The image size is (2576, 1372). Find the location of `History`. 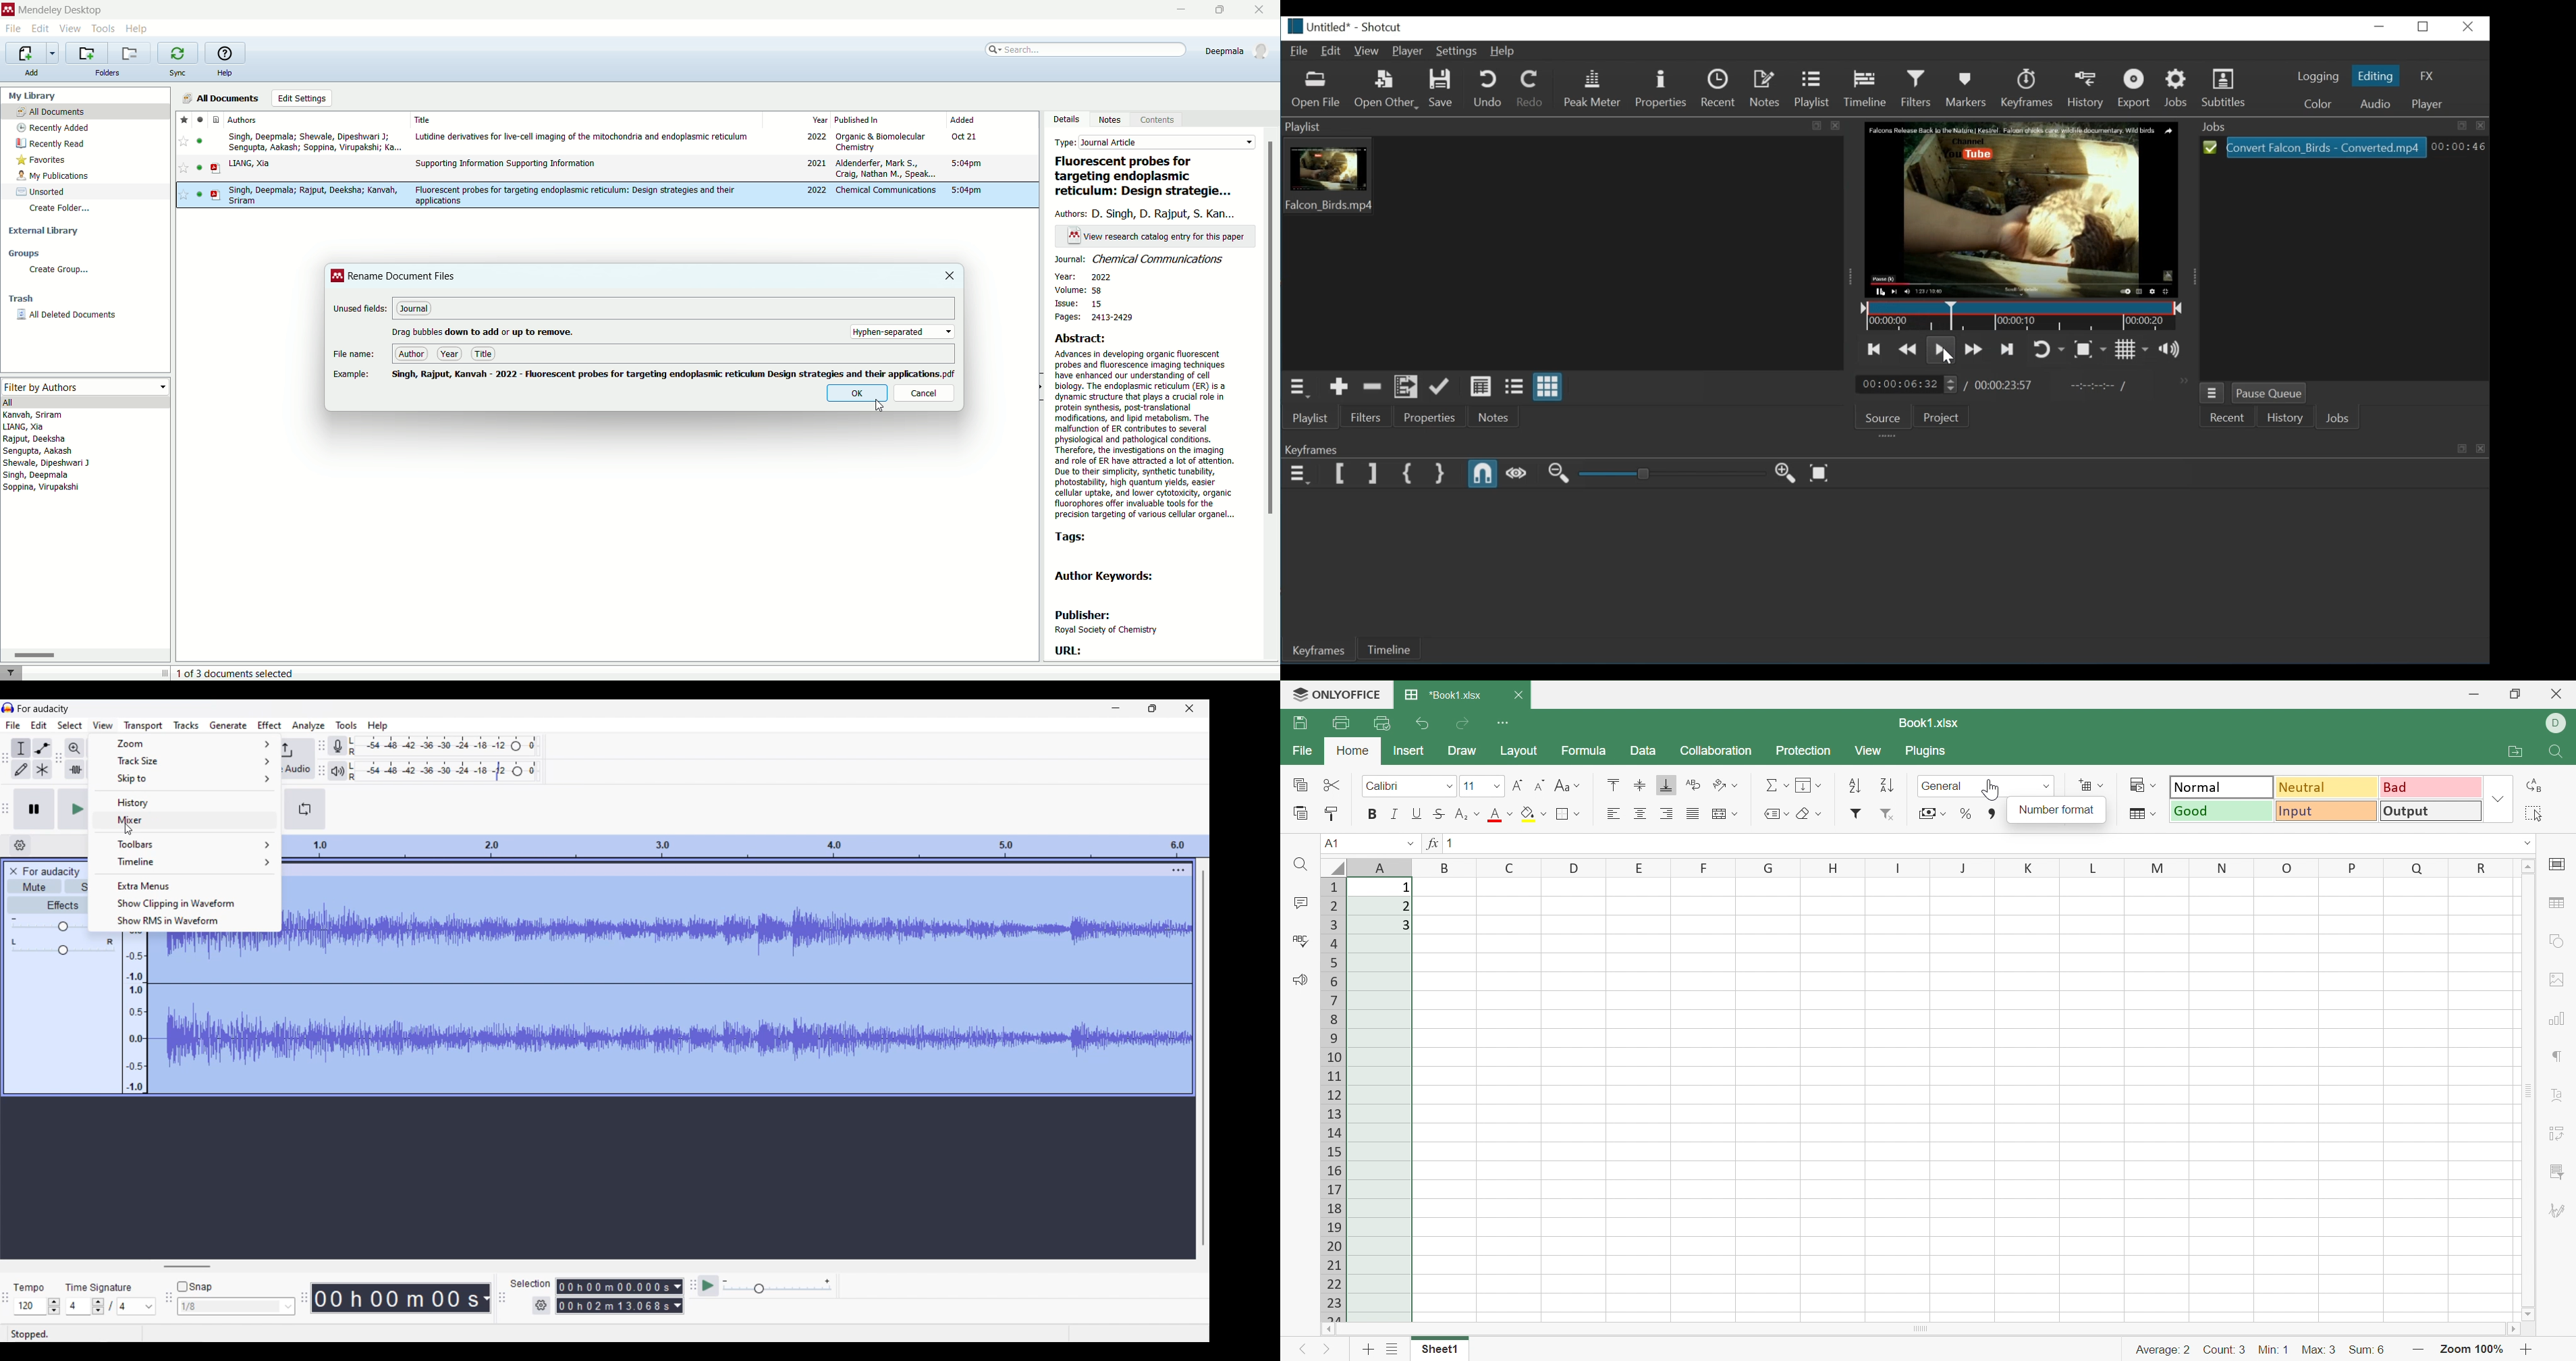

History is located at coordinates (2285, 418).